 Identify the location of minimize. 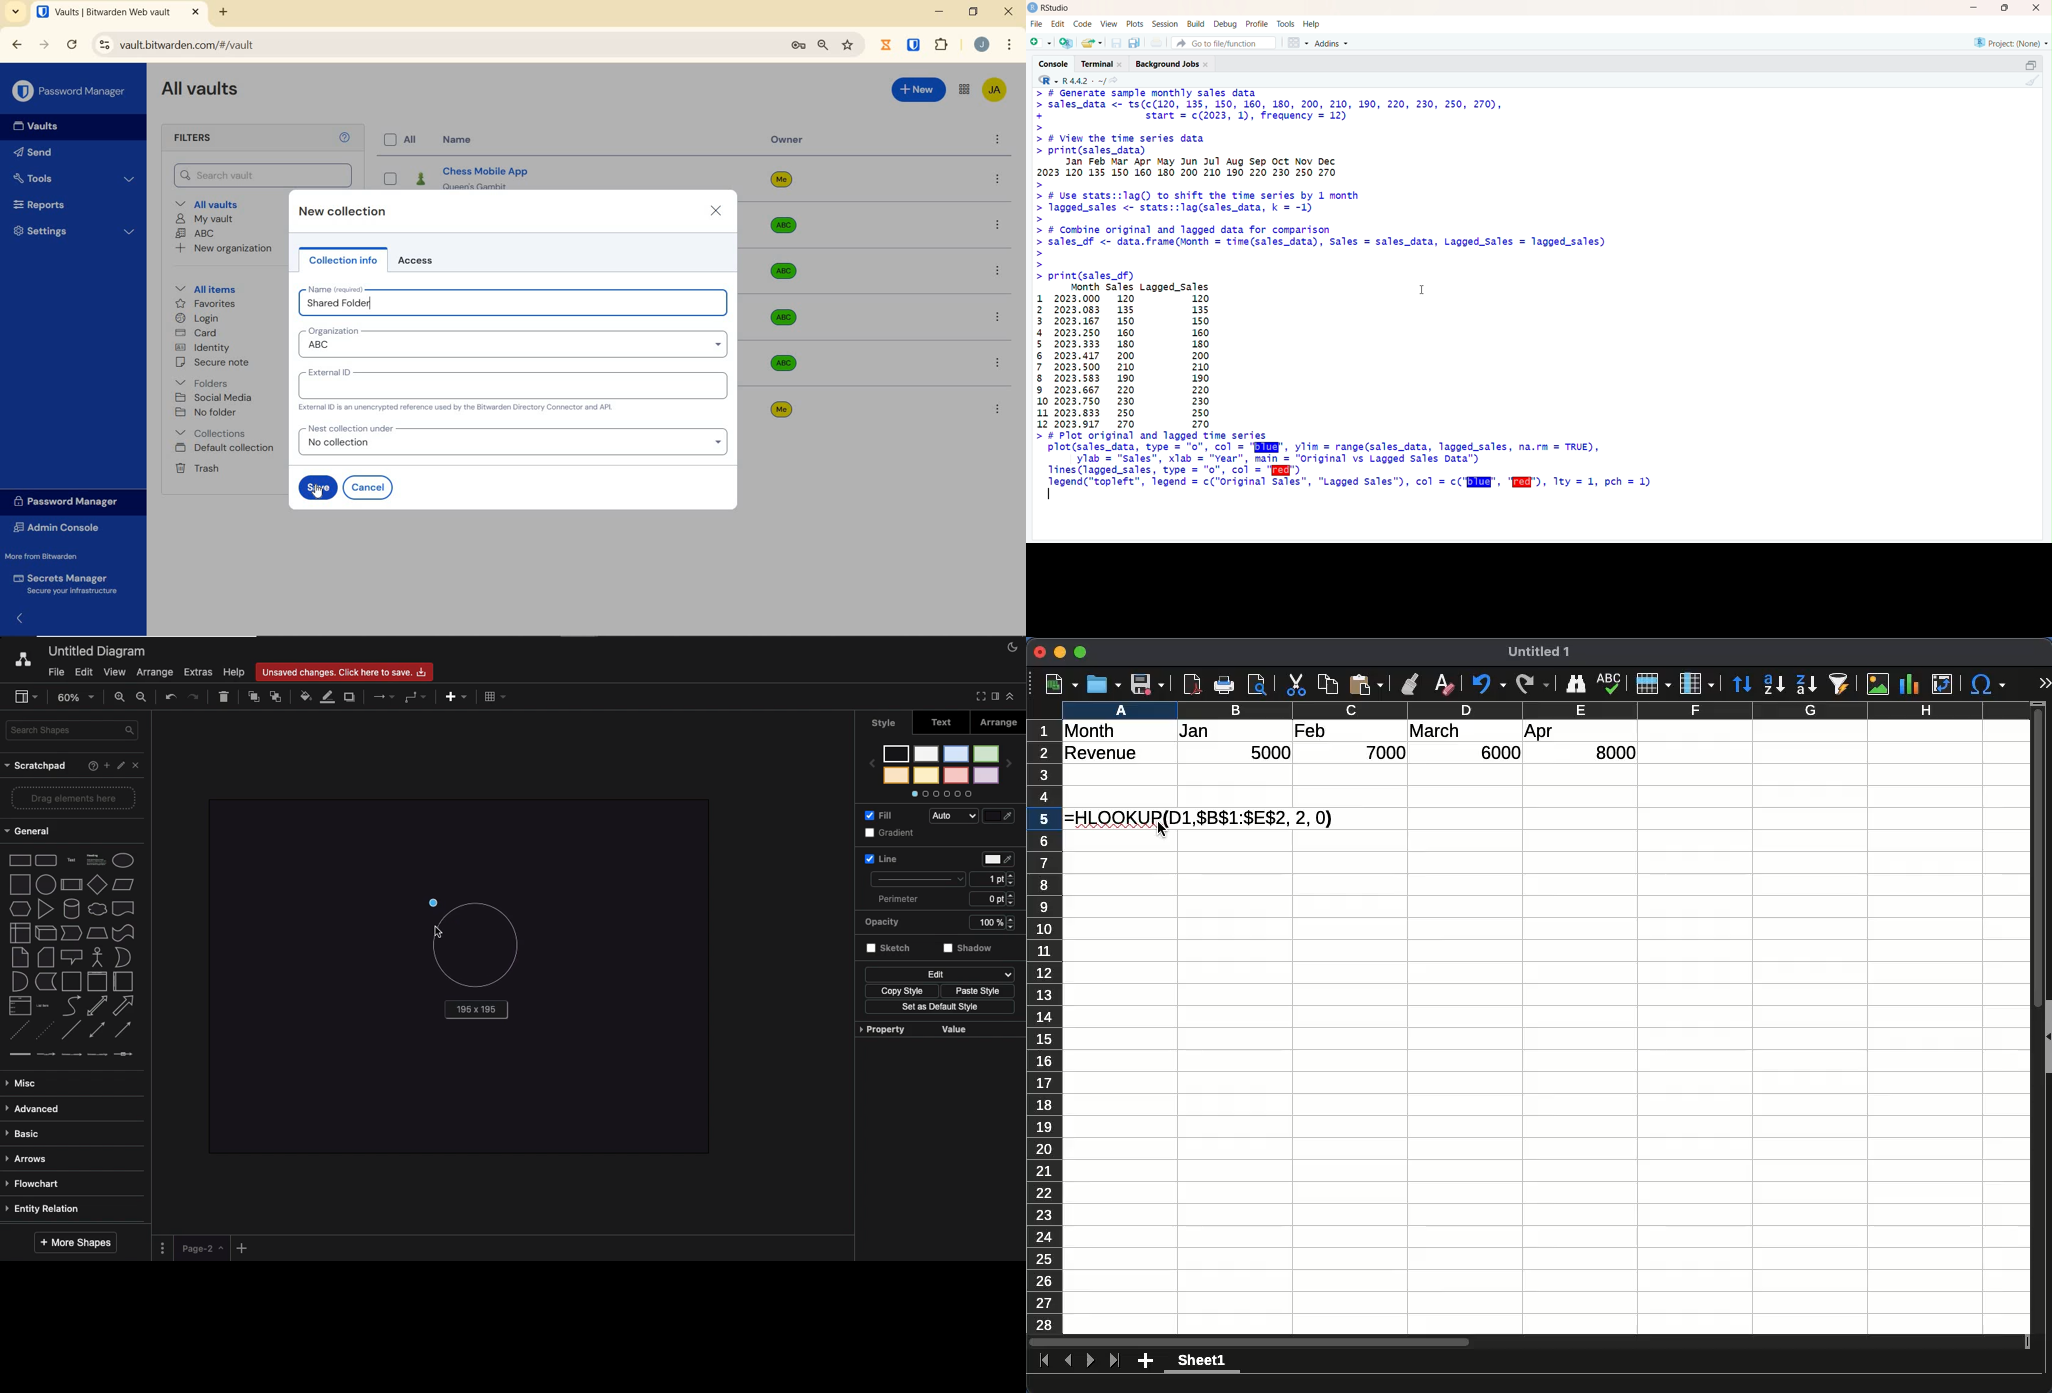
(941, 12).